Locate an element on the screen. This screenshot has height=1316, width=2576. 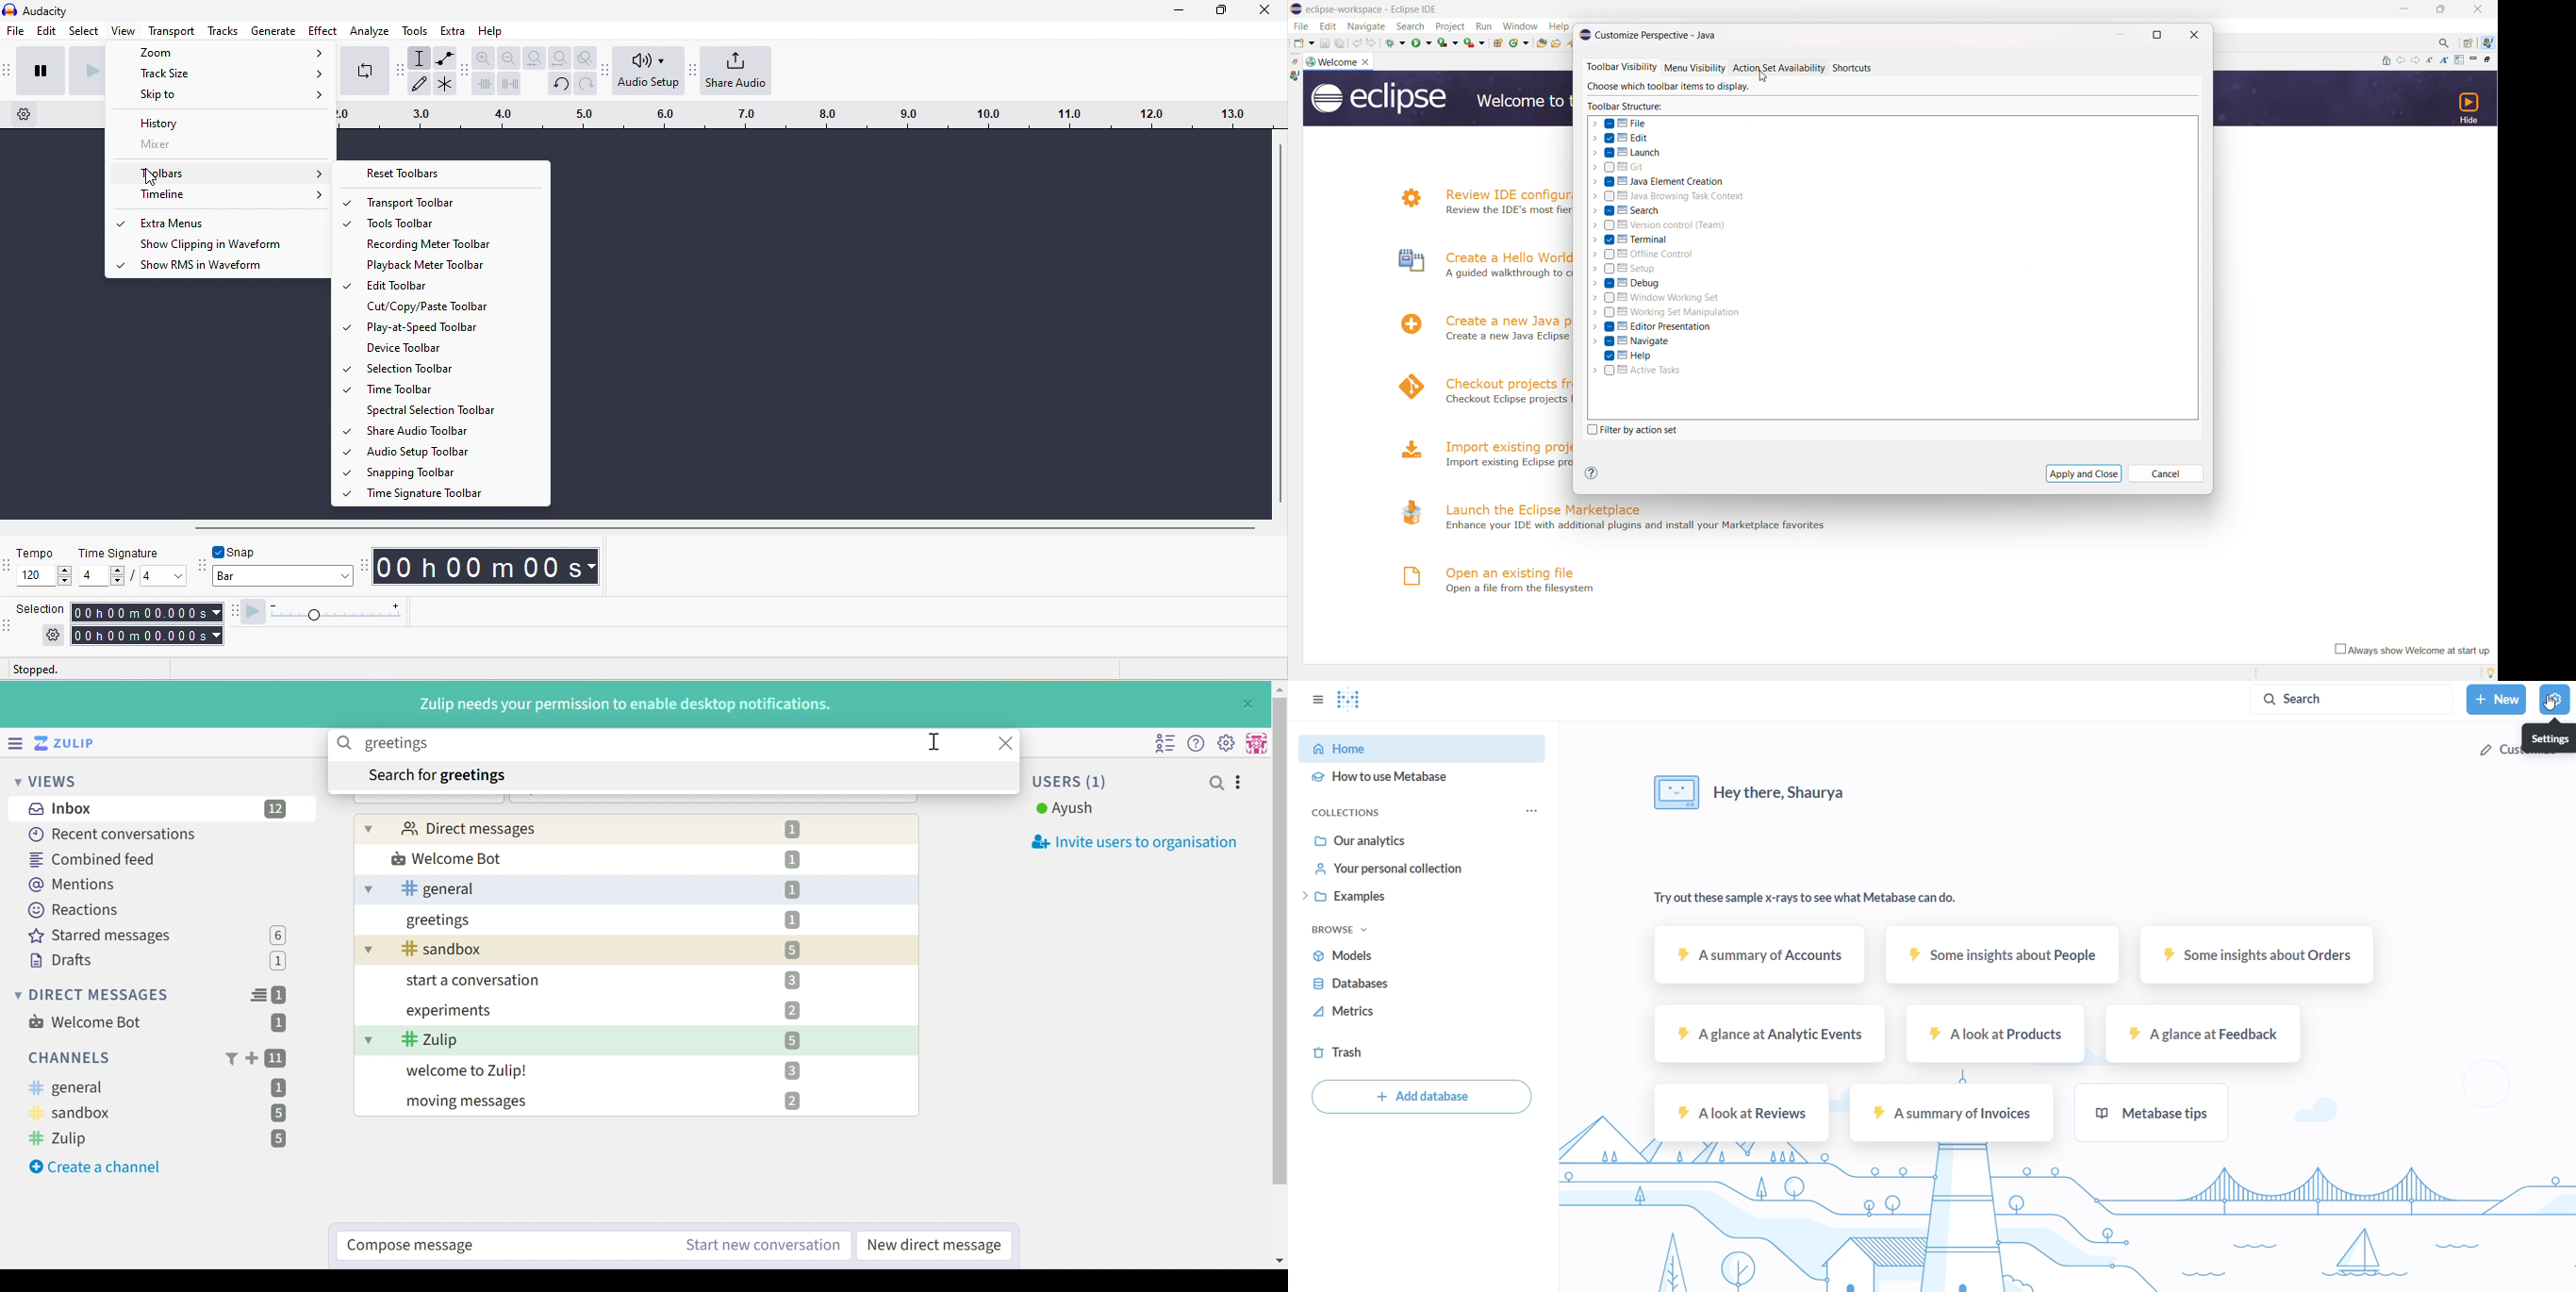
logo is located at coordinates (1378, 98).